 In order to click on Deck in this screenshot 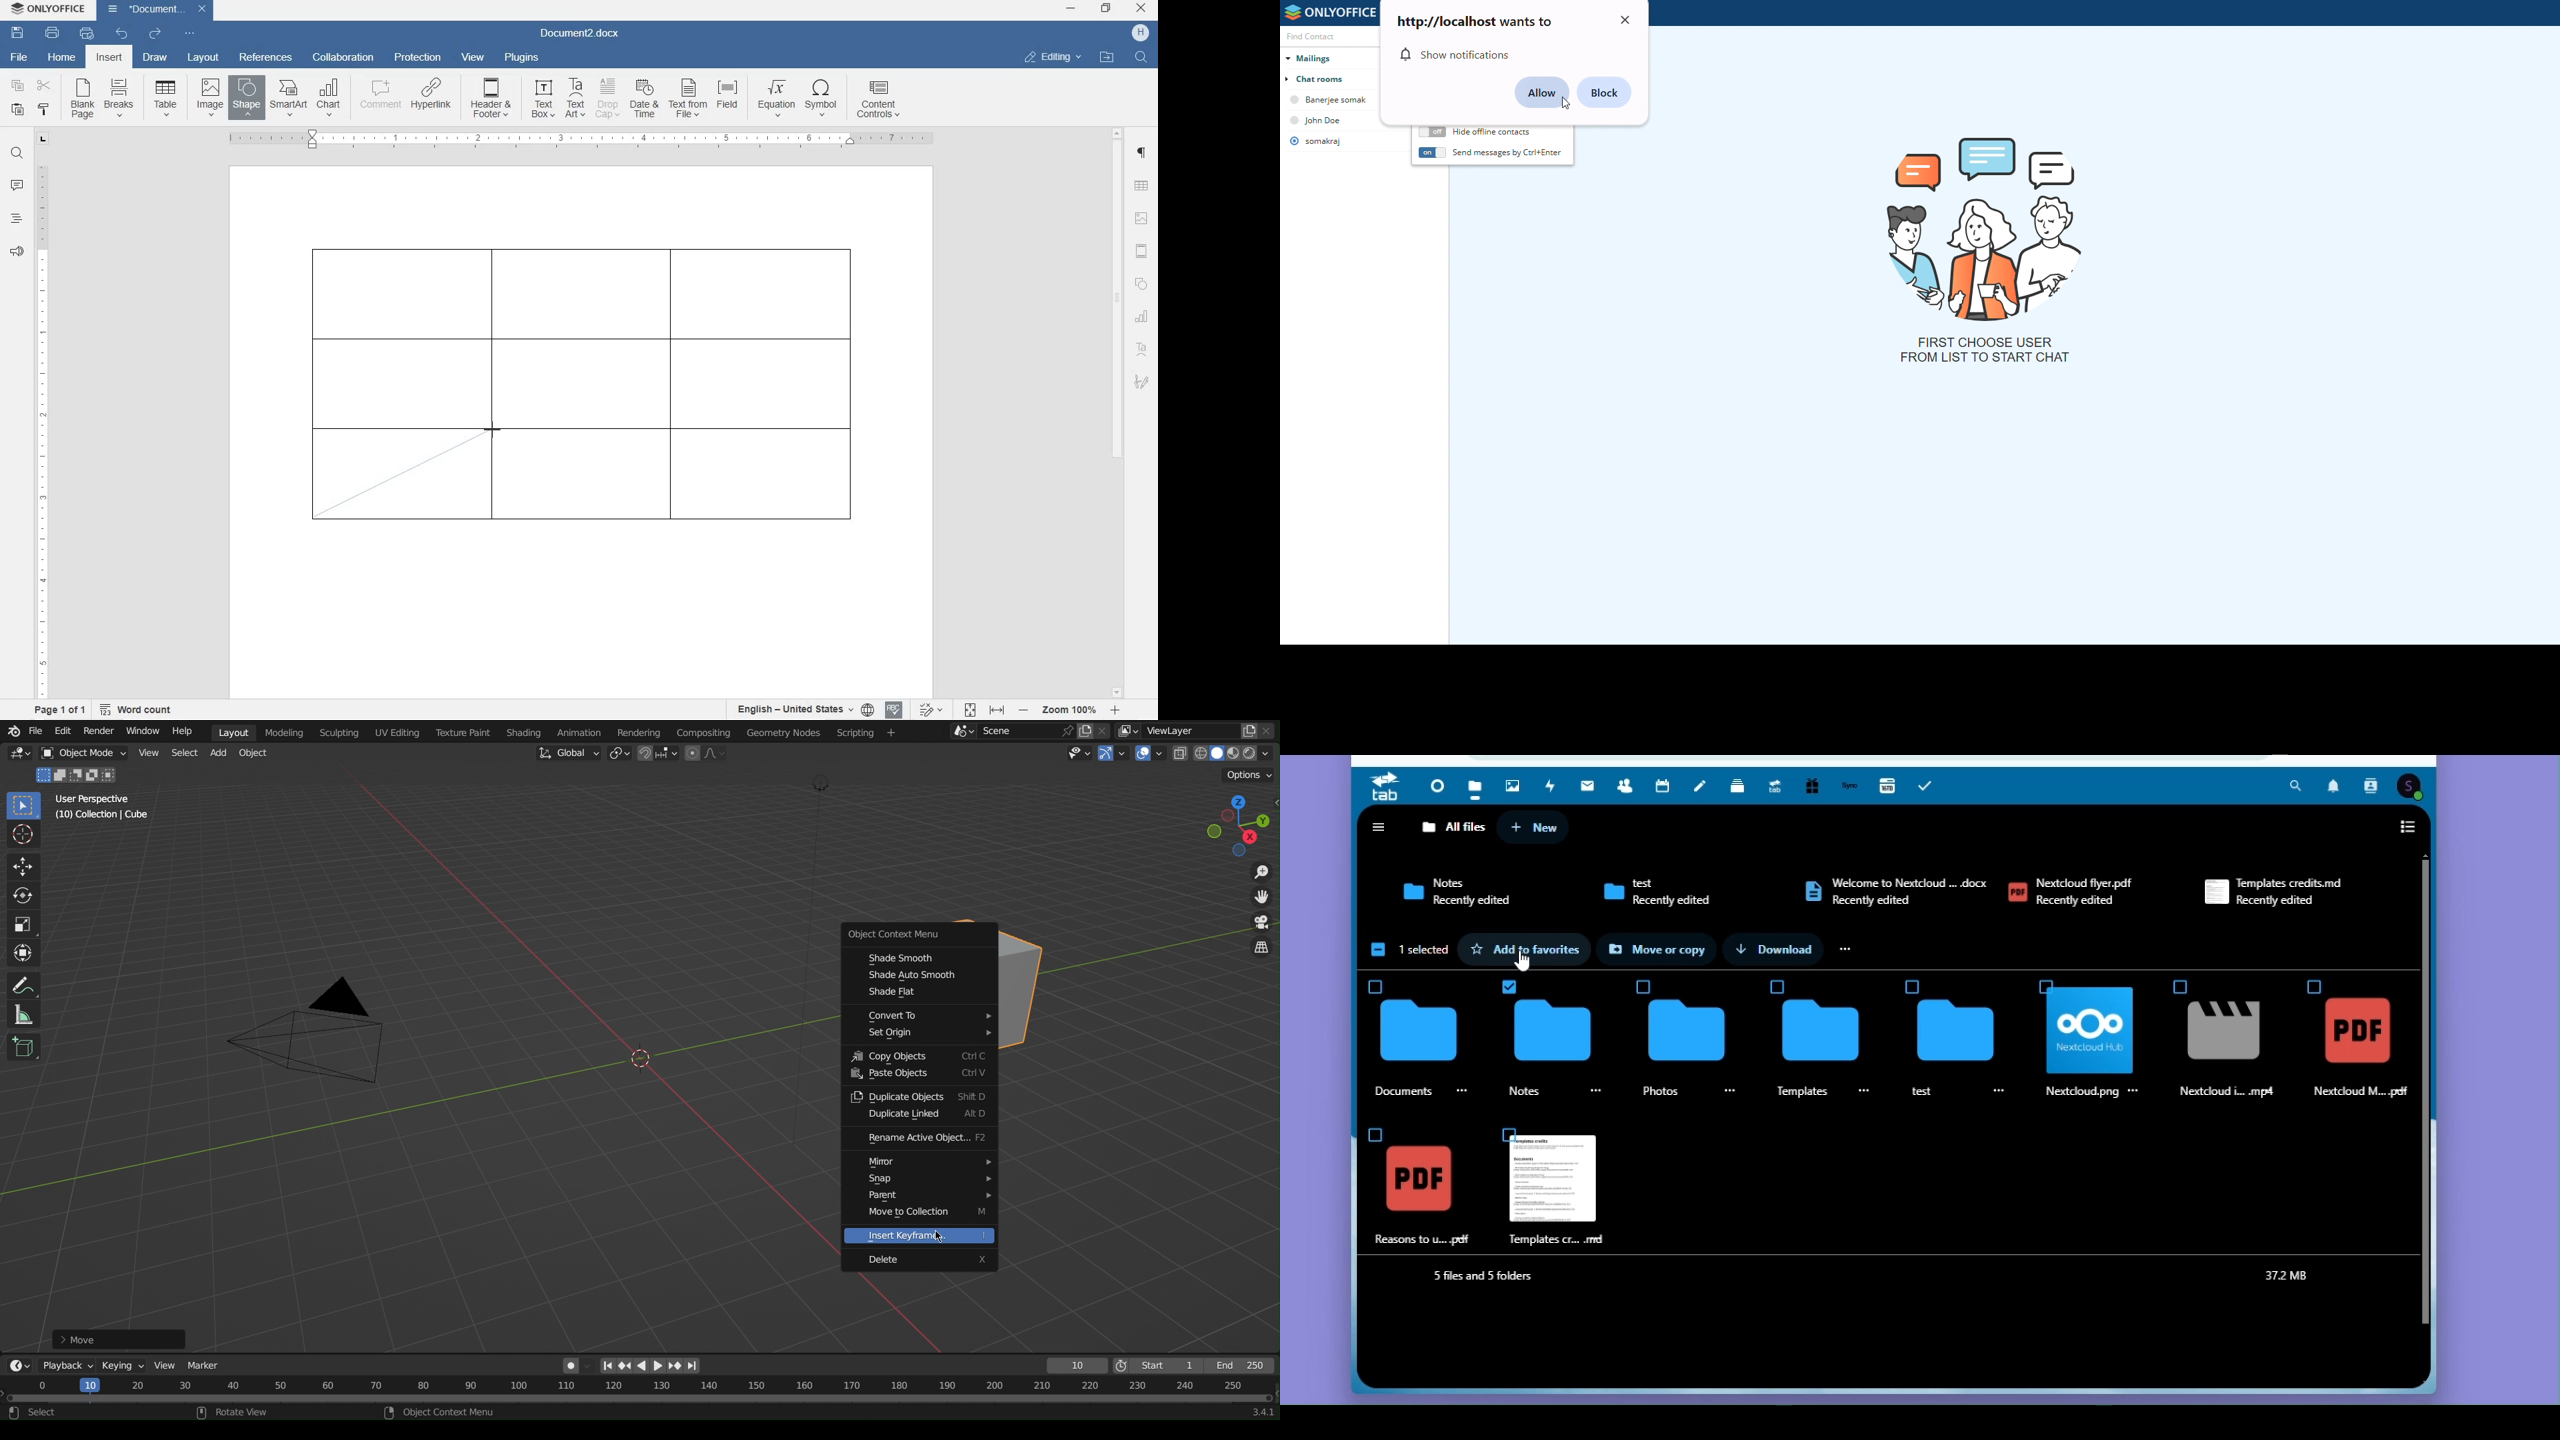, I will do `click(1736, 786)`.